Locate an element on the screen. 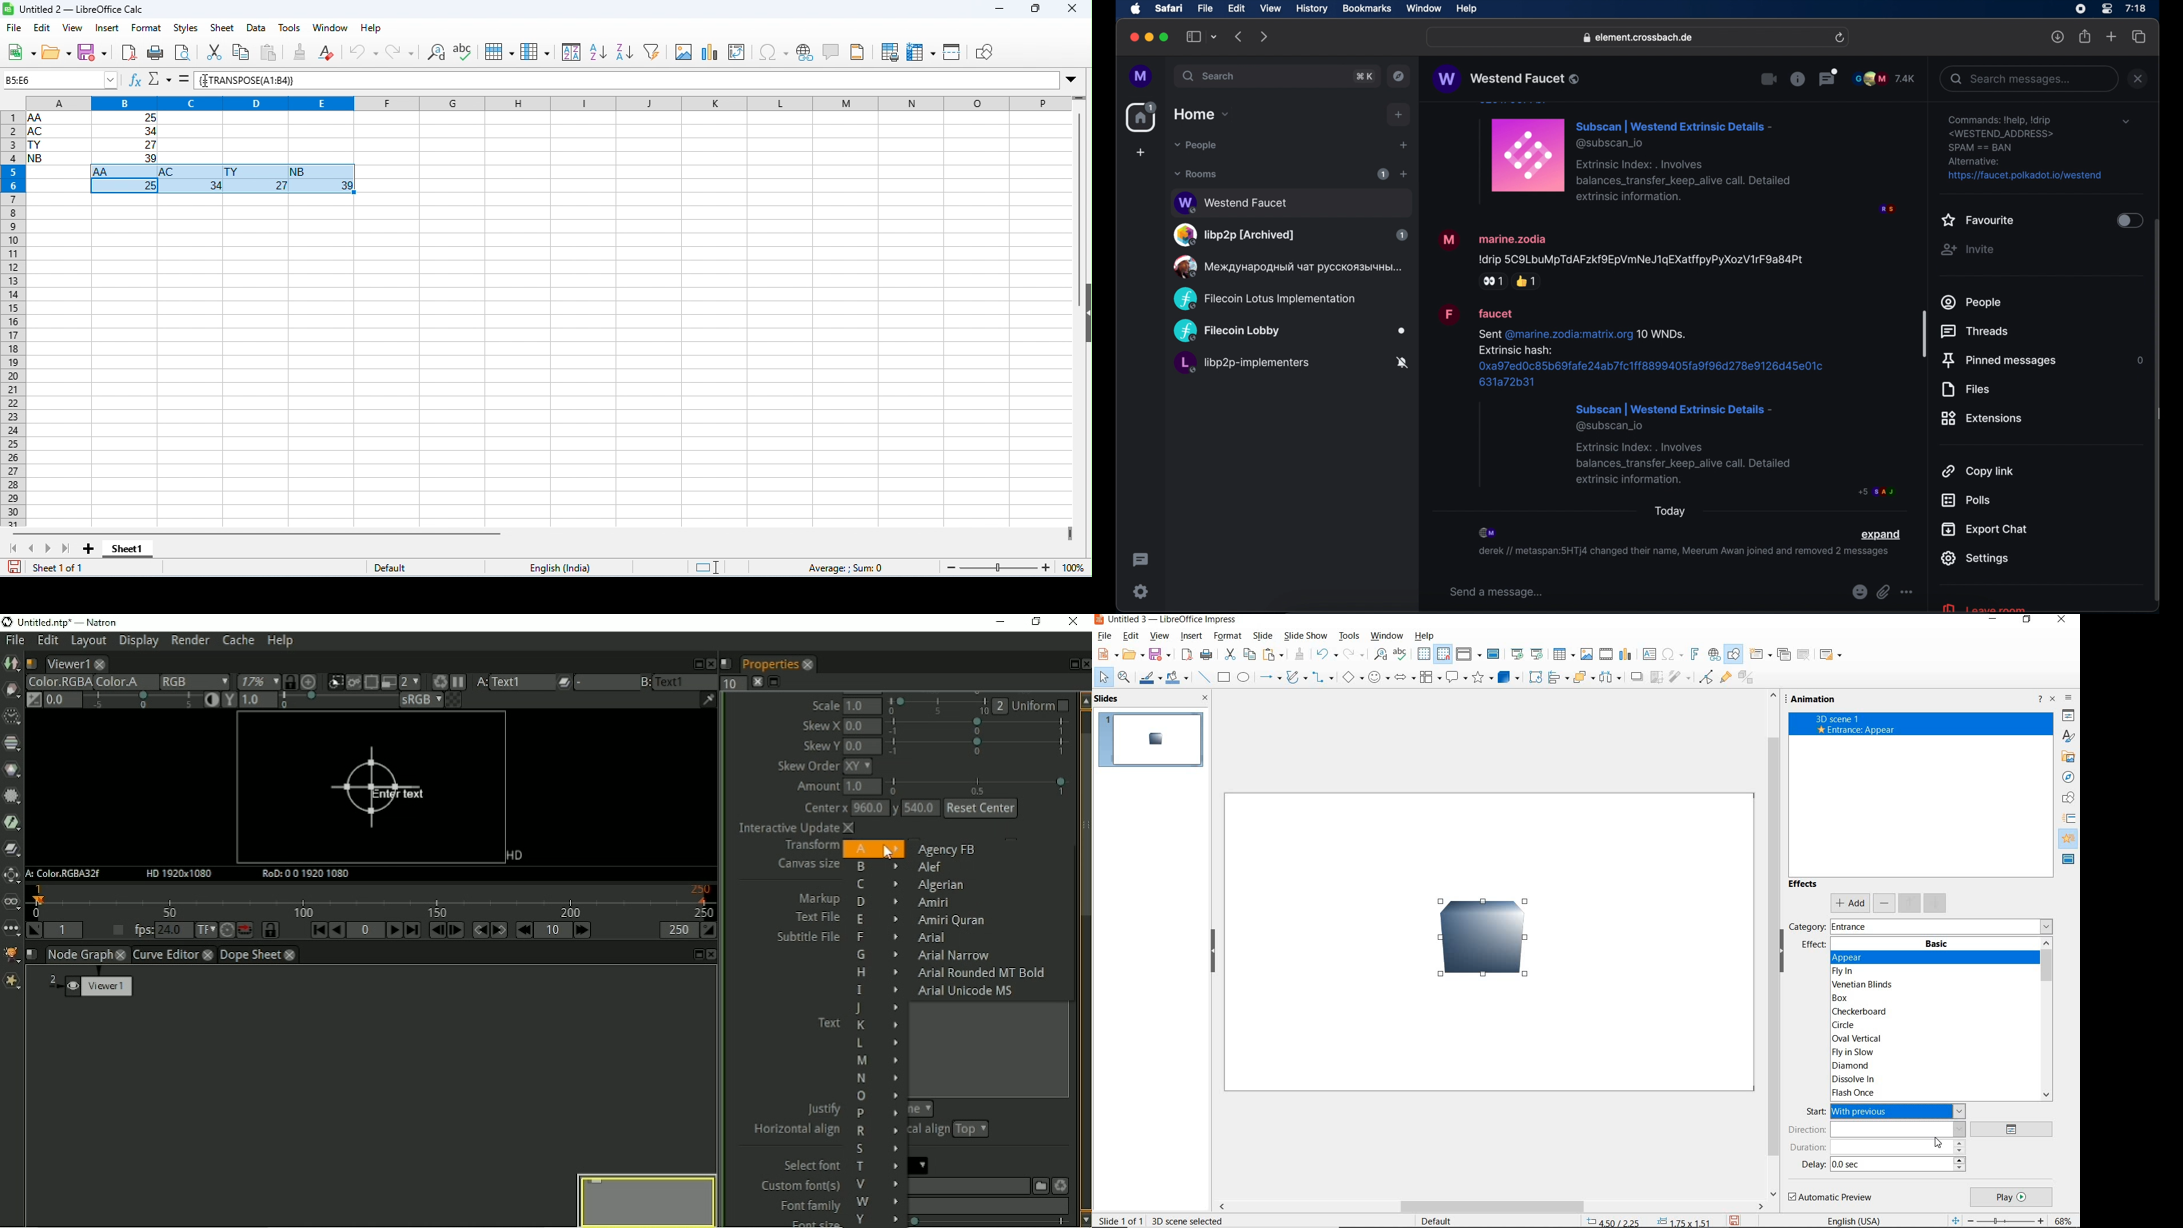 The image size is (2184, 1232). fill color is located at coordinates (1177, 678).